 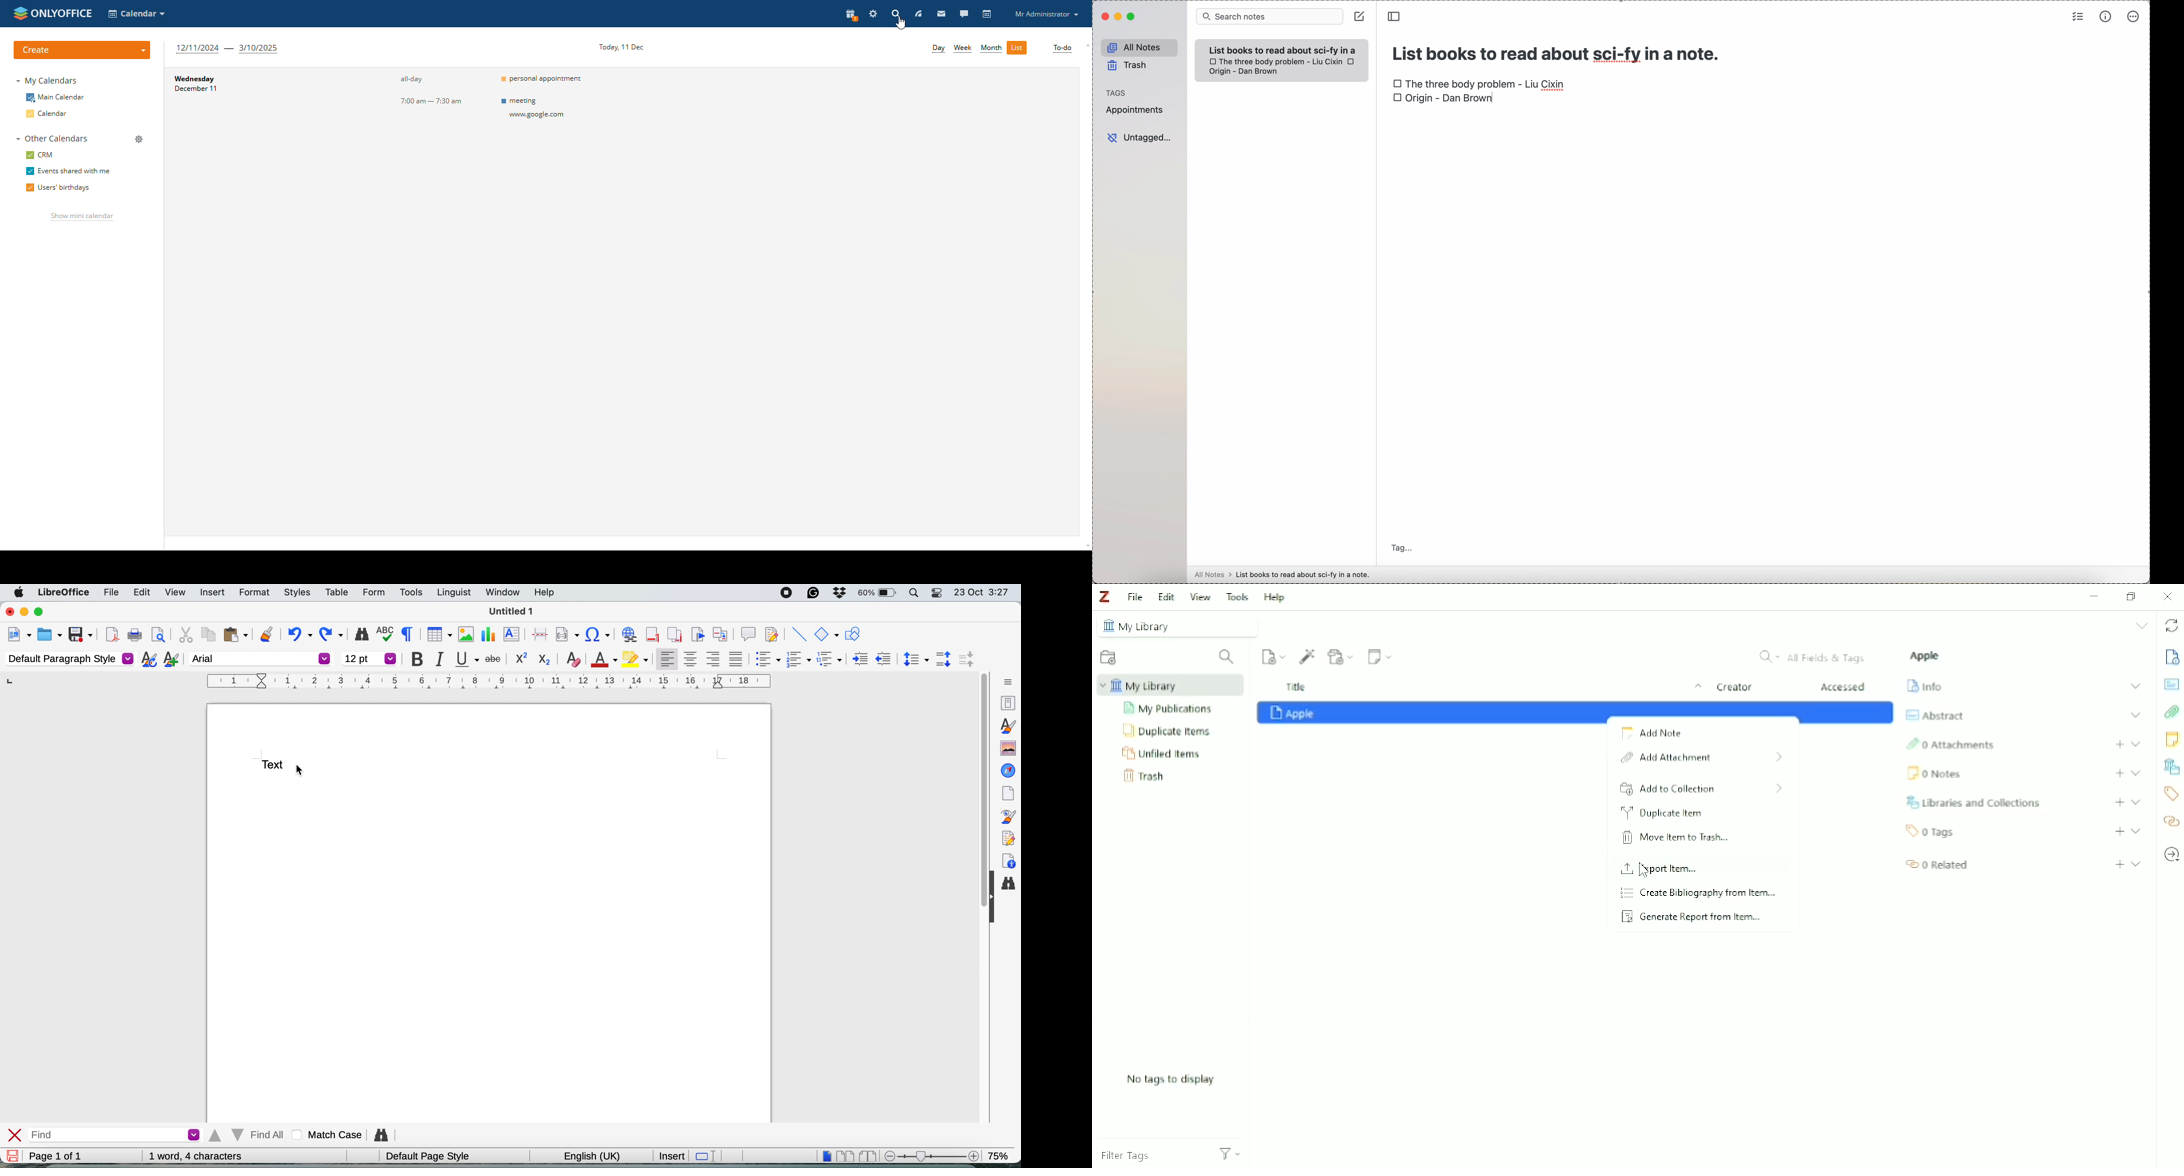 I want to click on Notes, so click(x=2172, y=741).